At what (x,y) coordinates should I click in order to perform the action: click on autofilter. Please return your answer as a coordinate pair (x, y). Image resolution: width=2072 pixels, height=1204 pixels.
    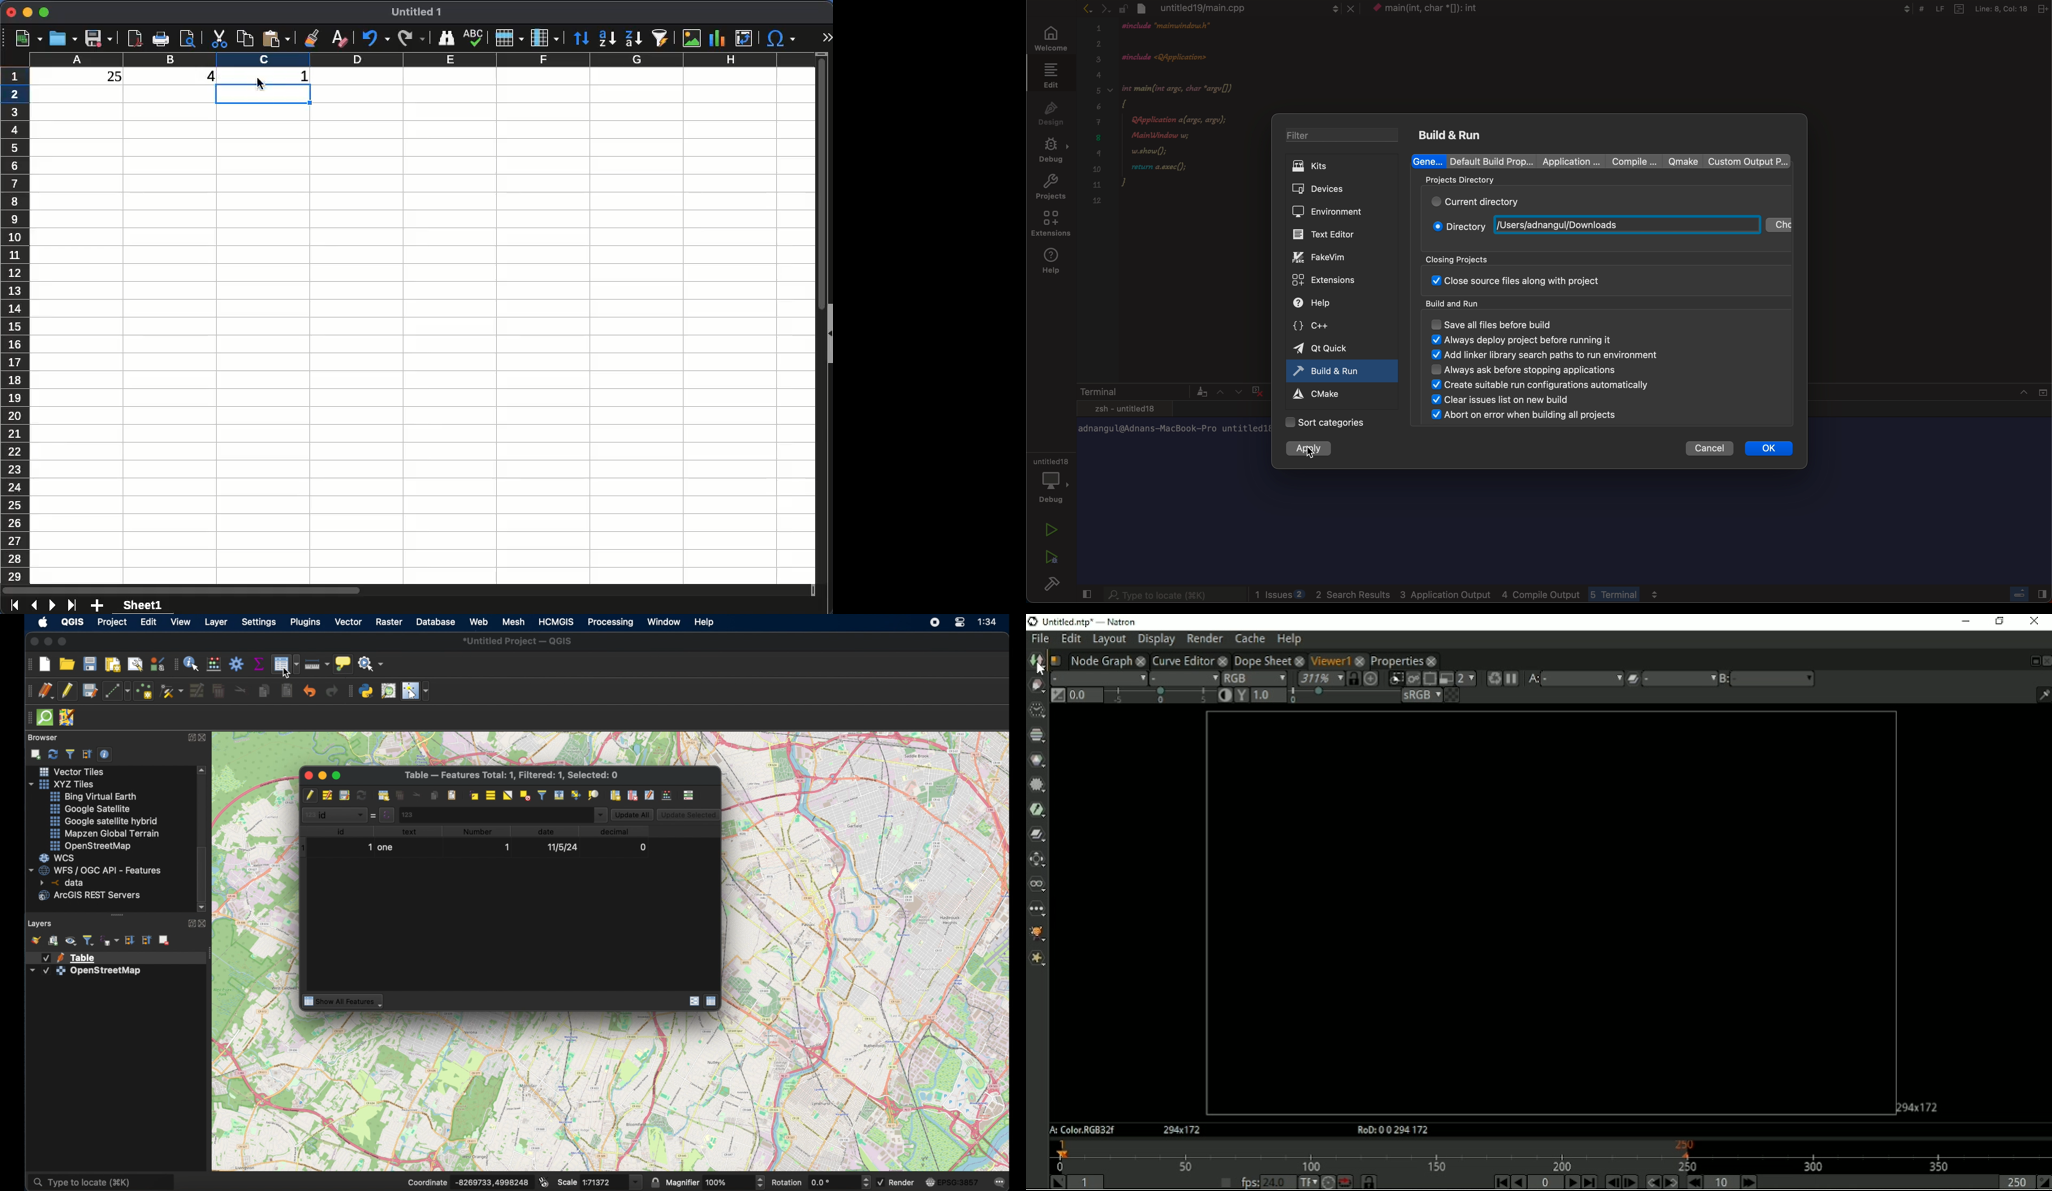
    Looking at the image, I should click on (663, 38).